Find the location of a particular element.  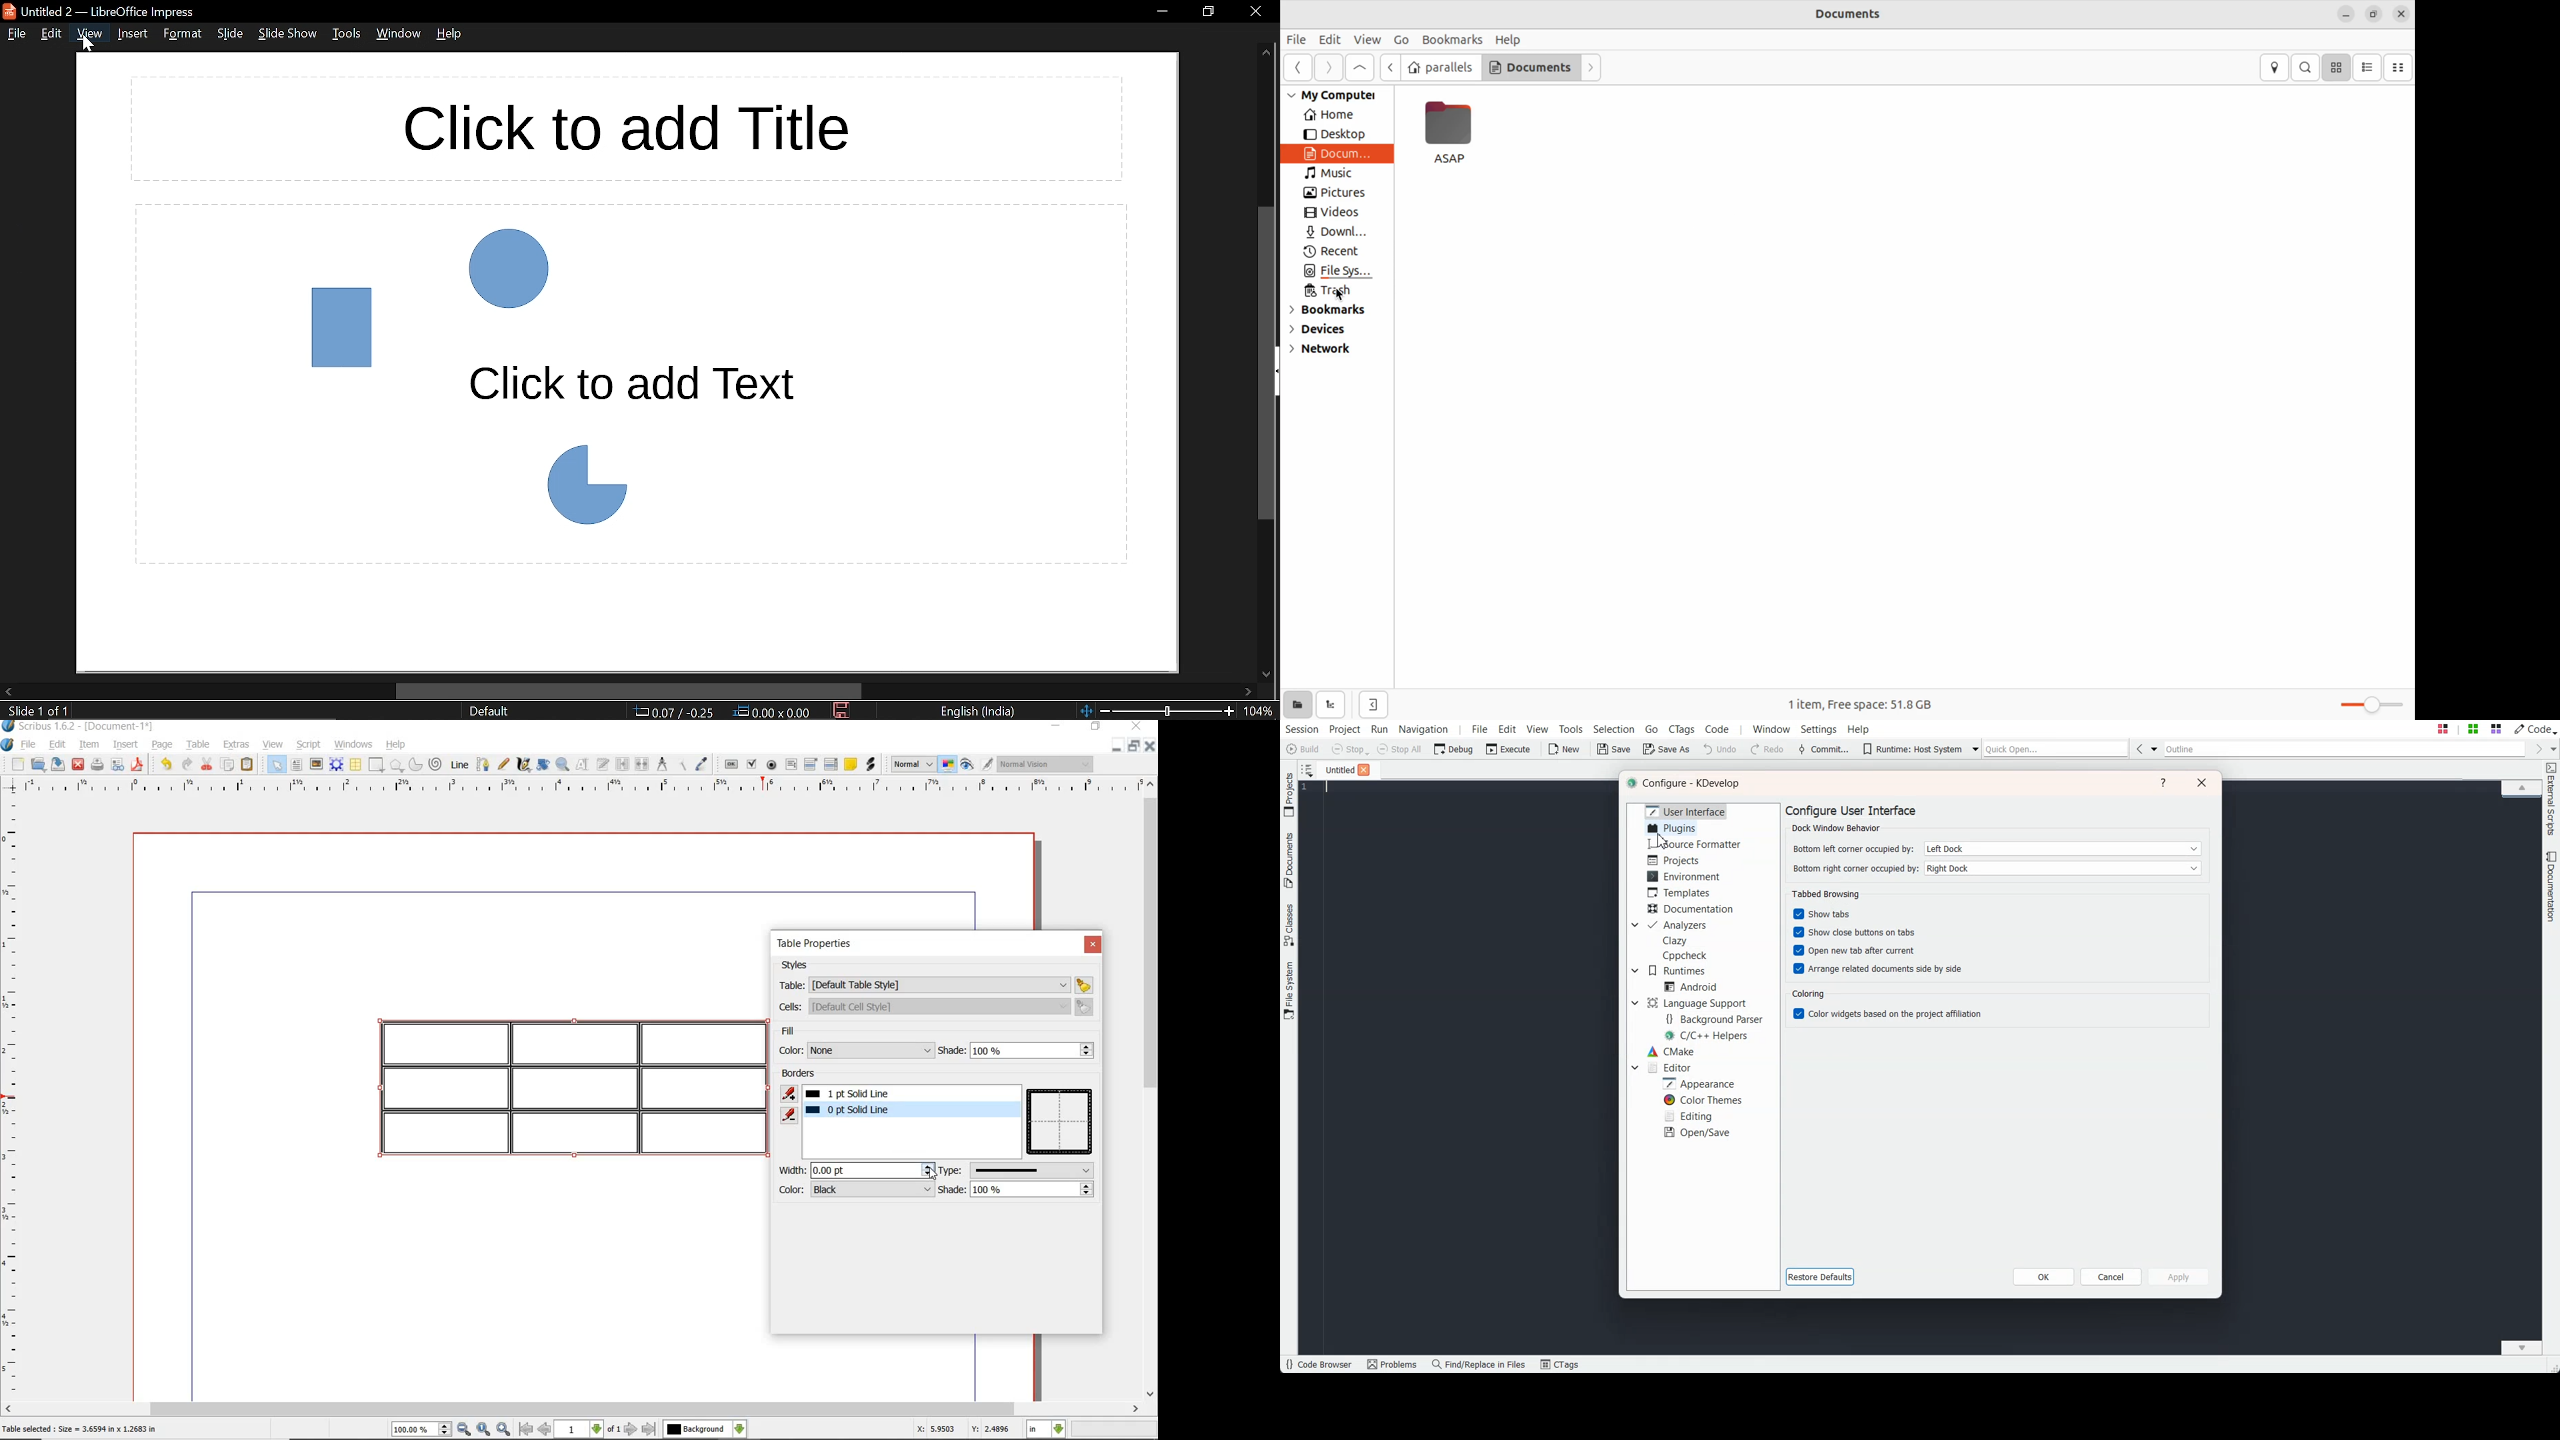

add border is located at coordinates (791, 1093).